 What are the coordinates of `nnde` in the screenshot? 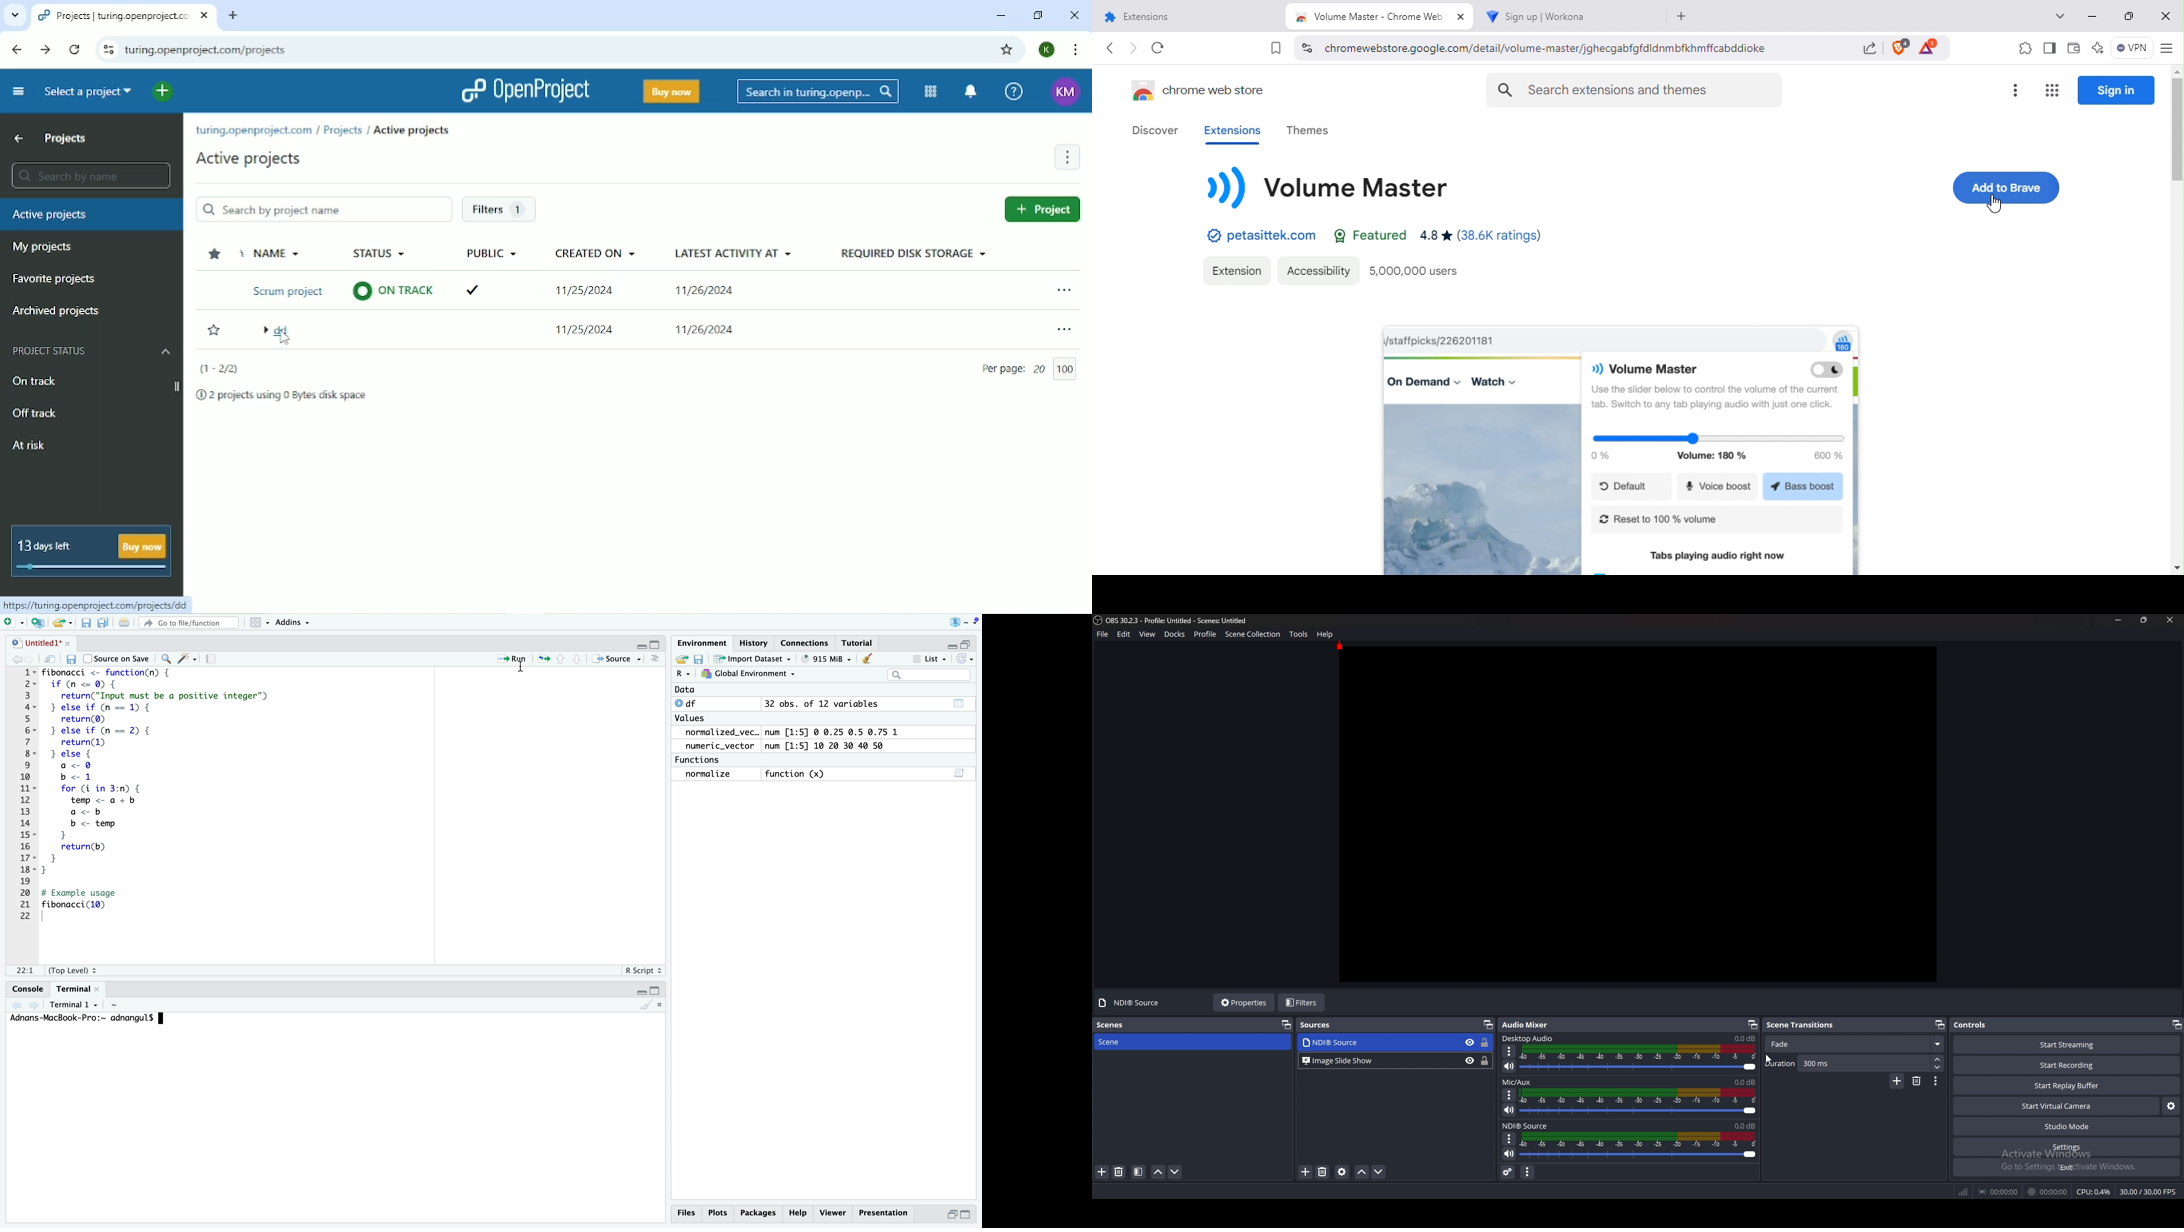 It's located at (1744, 1125).